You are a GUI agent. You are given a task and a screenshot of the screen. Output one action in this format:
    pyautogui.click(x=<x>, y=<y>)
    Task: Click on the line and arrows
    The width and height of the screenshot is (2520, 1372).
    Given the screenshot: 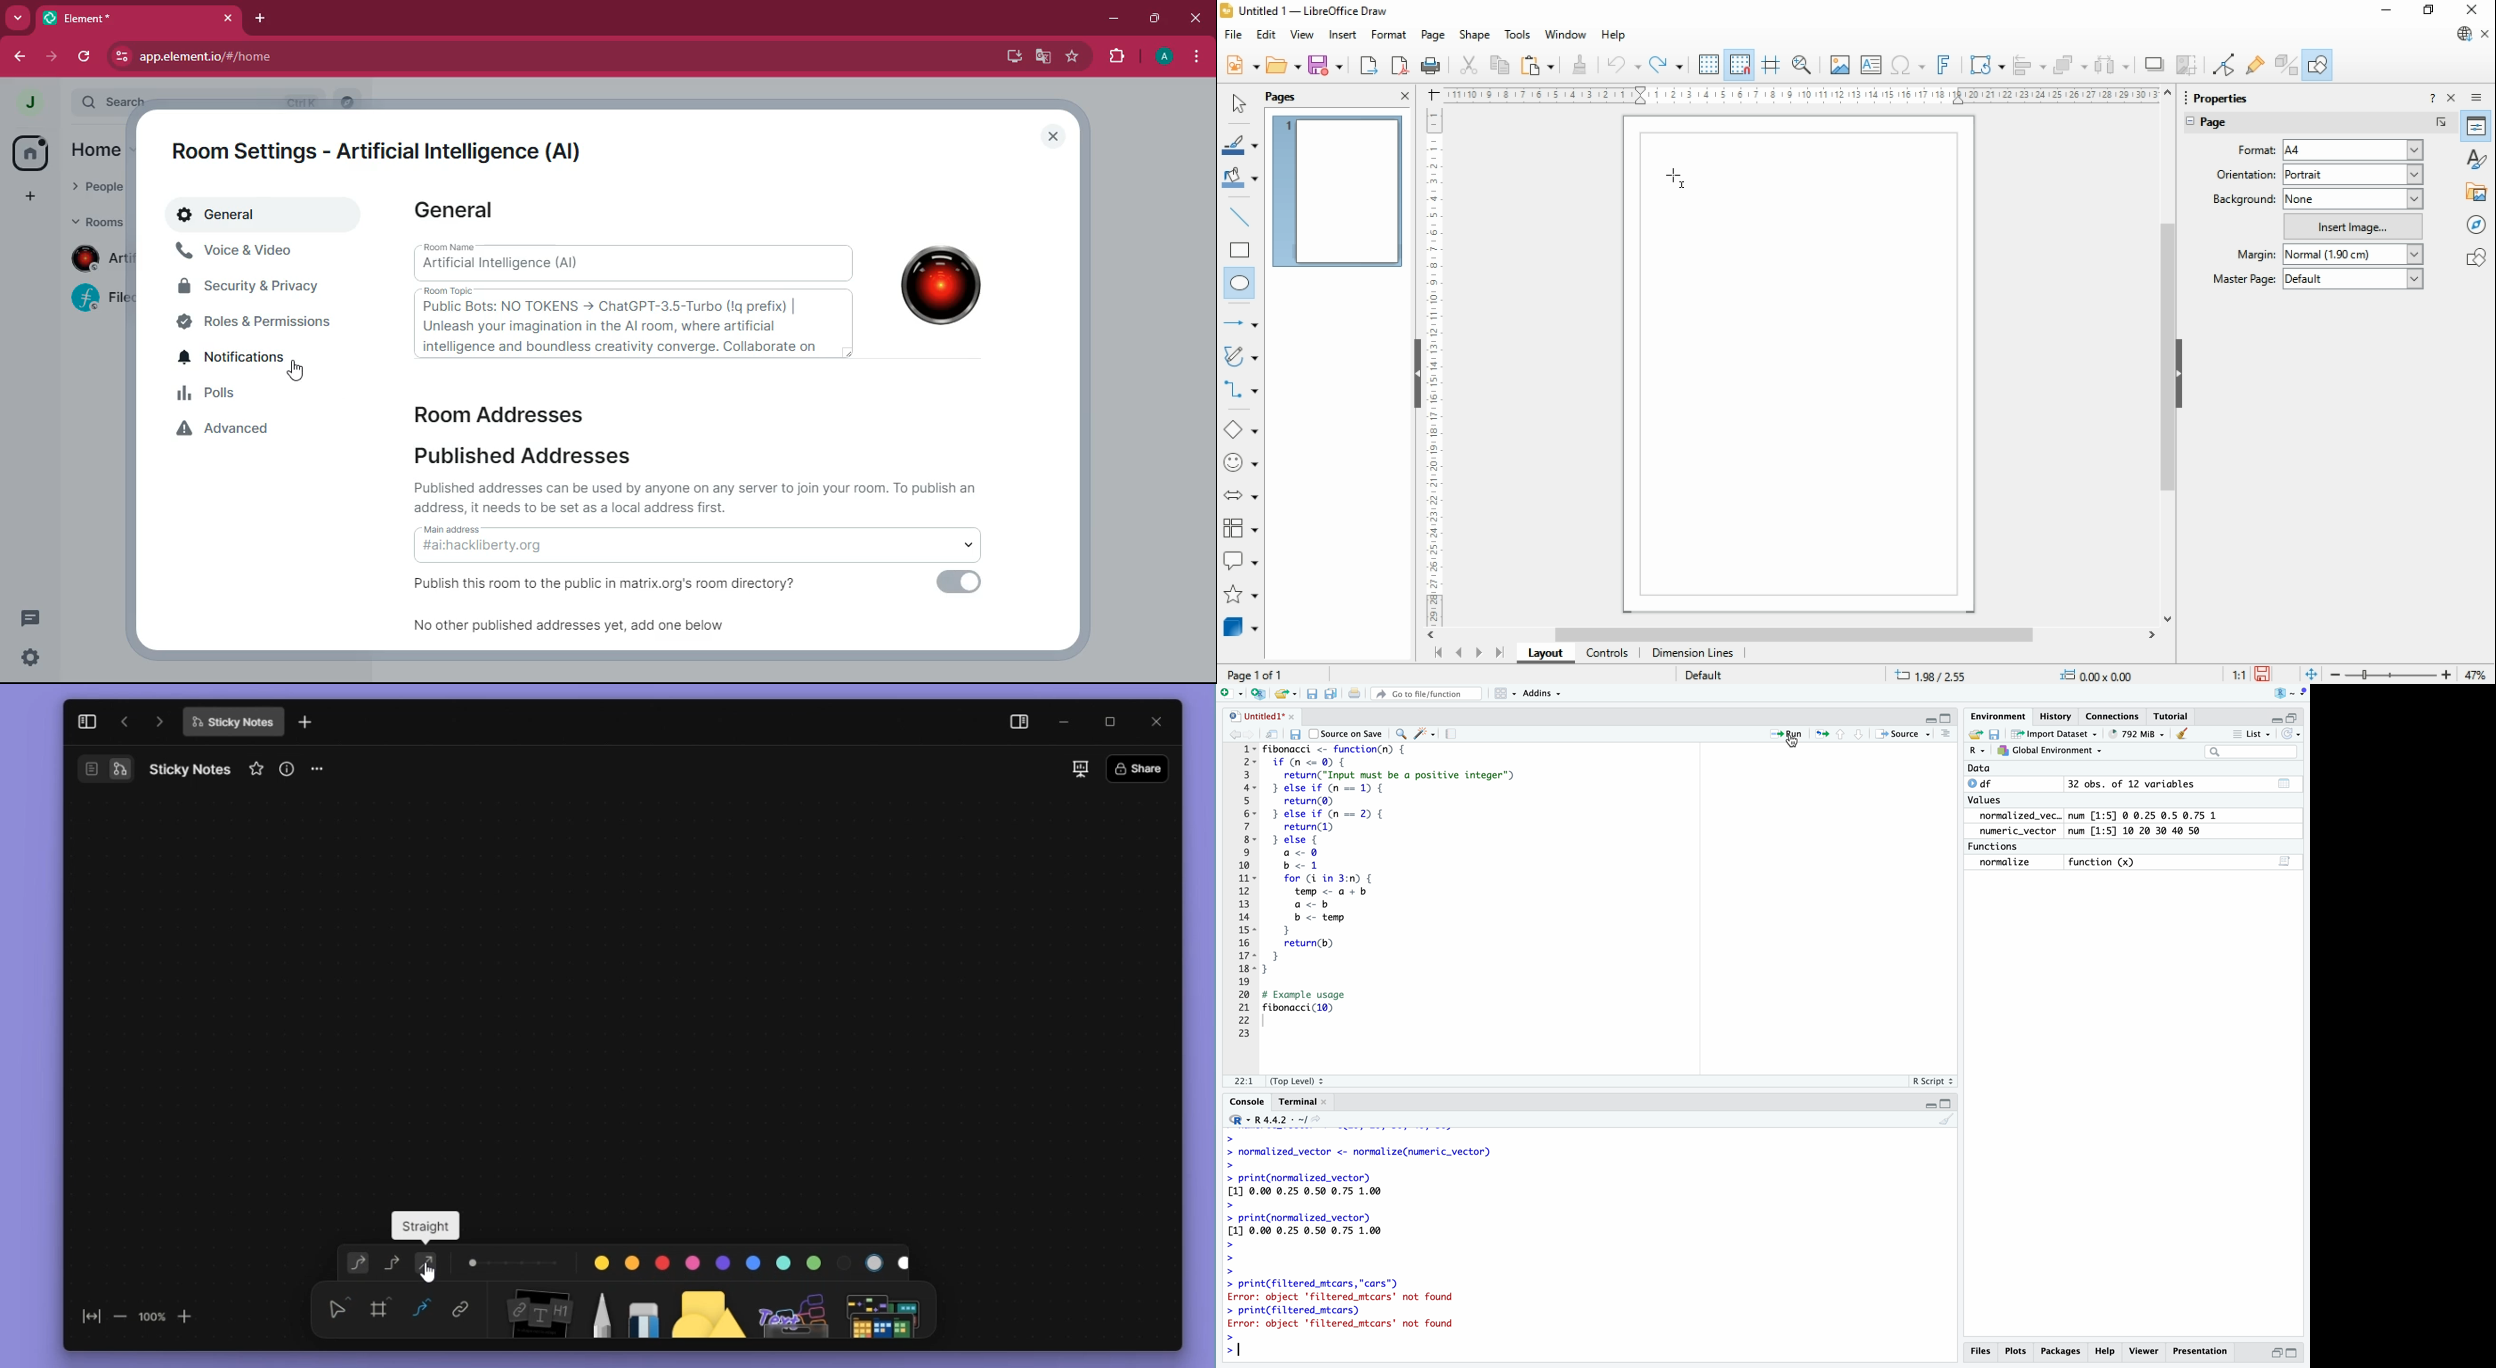 What is the action you would take?
    pyautogui.click(x=1241, y=323)
    